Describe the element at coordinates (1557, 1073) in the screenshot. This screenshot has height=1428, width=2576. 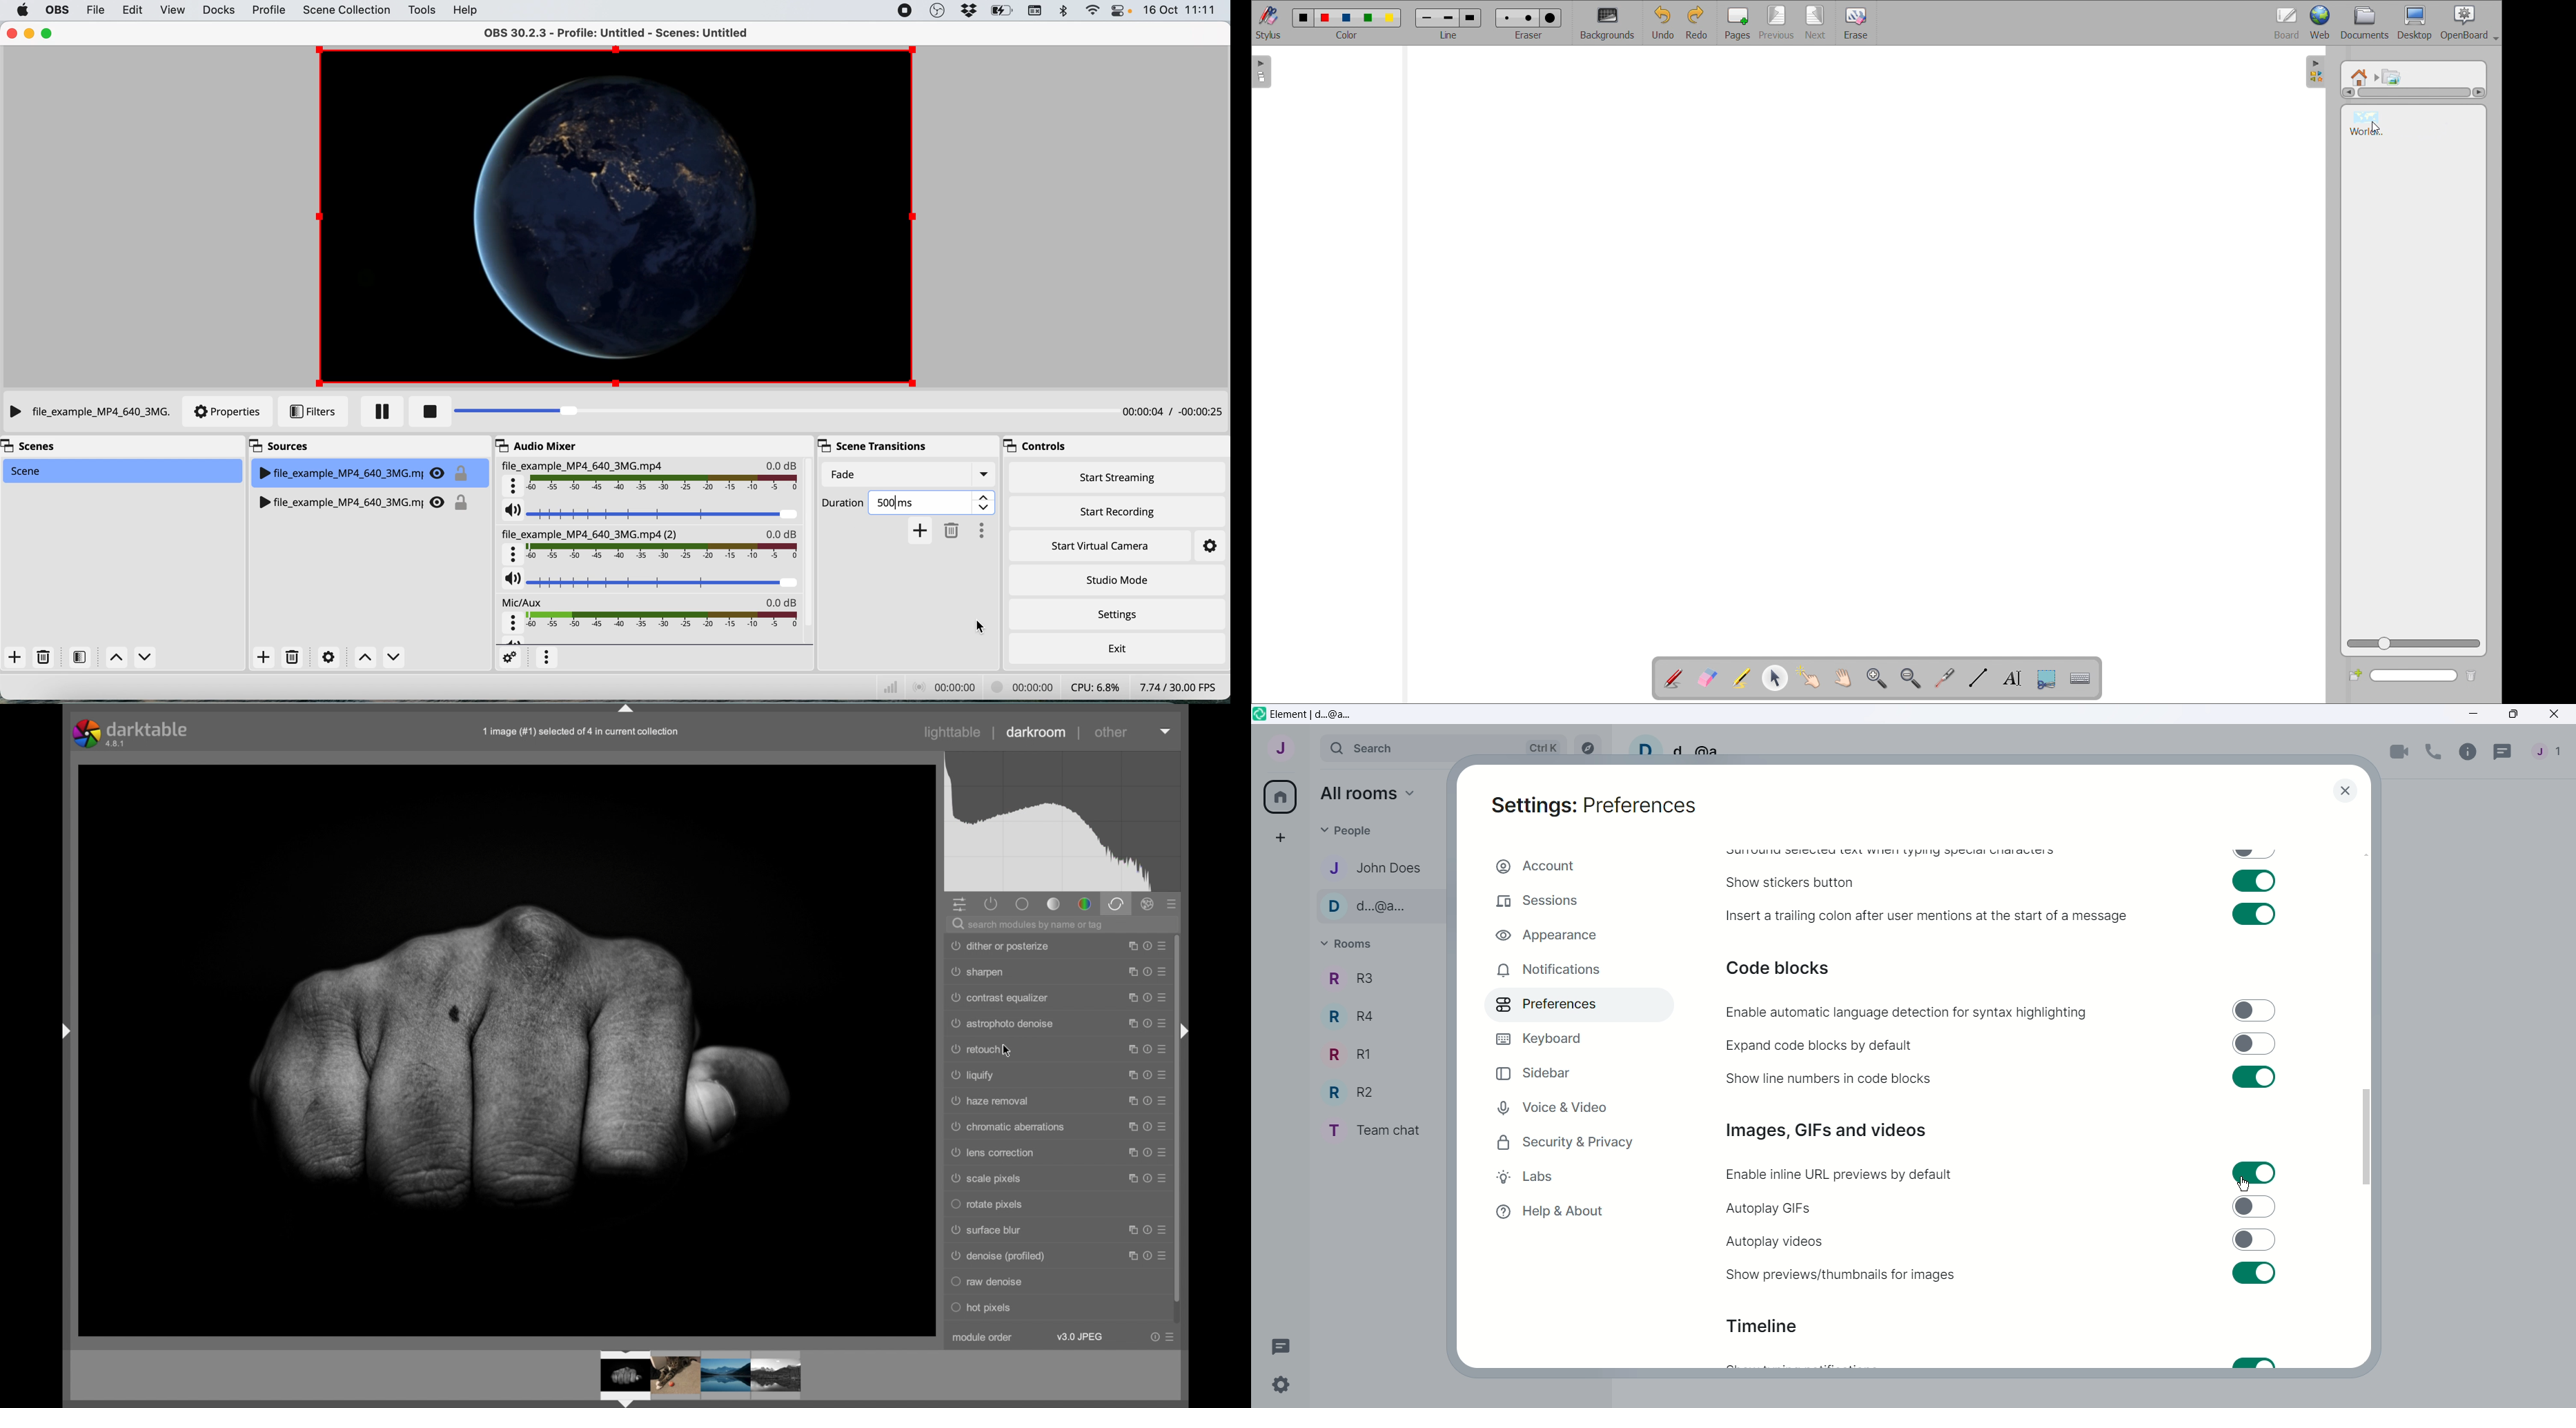
I see `Sidebar` at that location.